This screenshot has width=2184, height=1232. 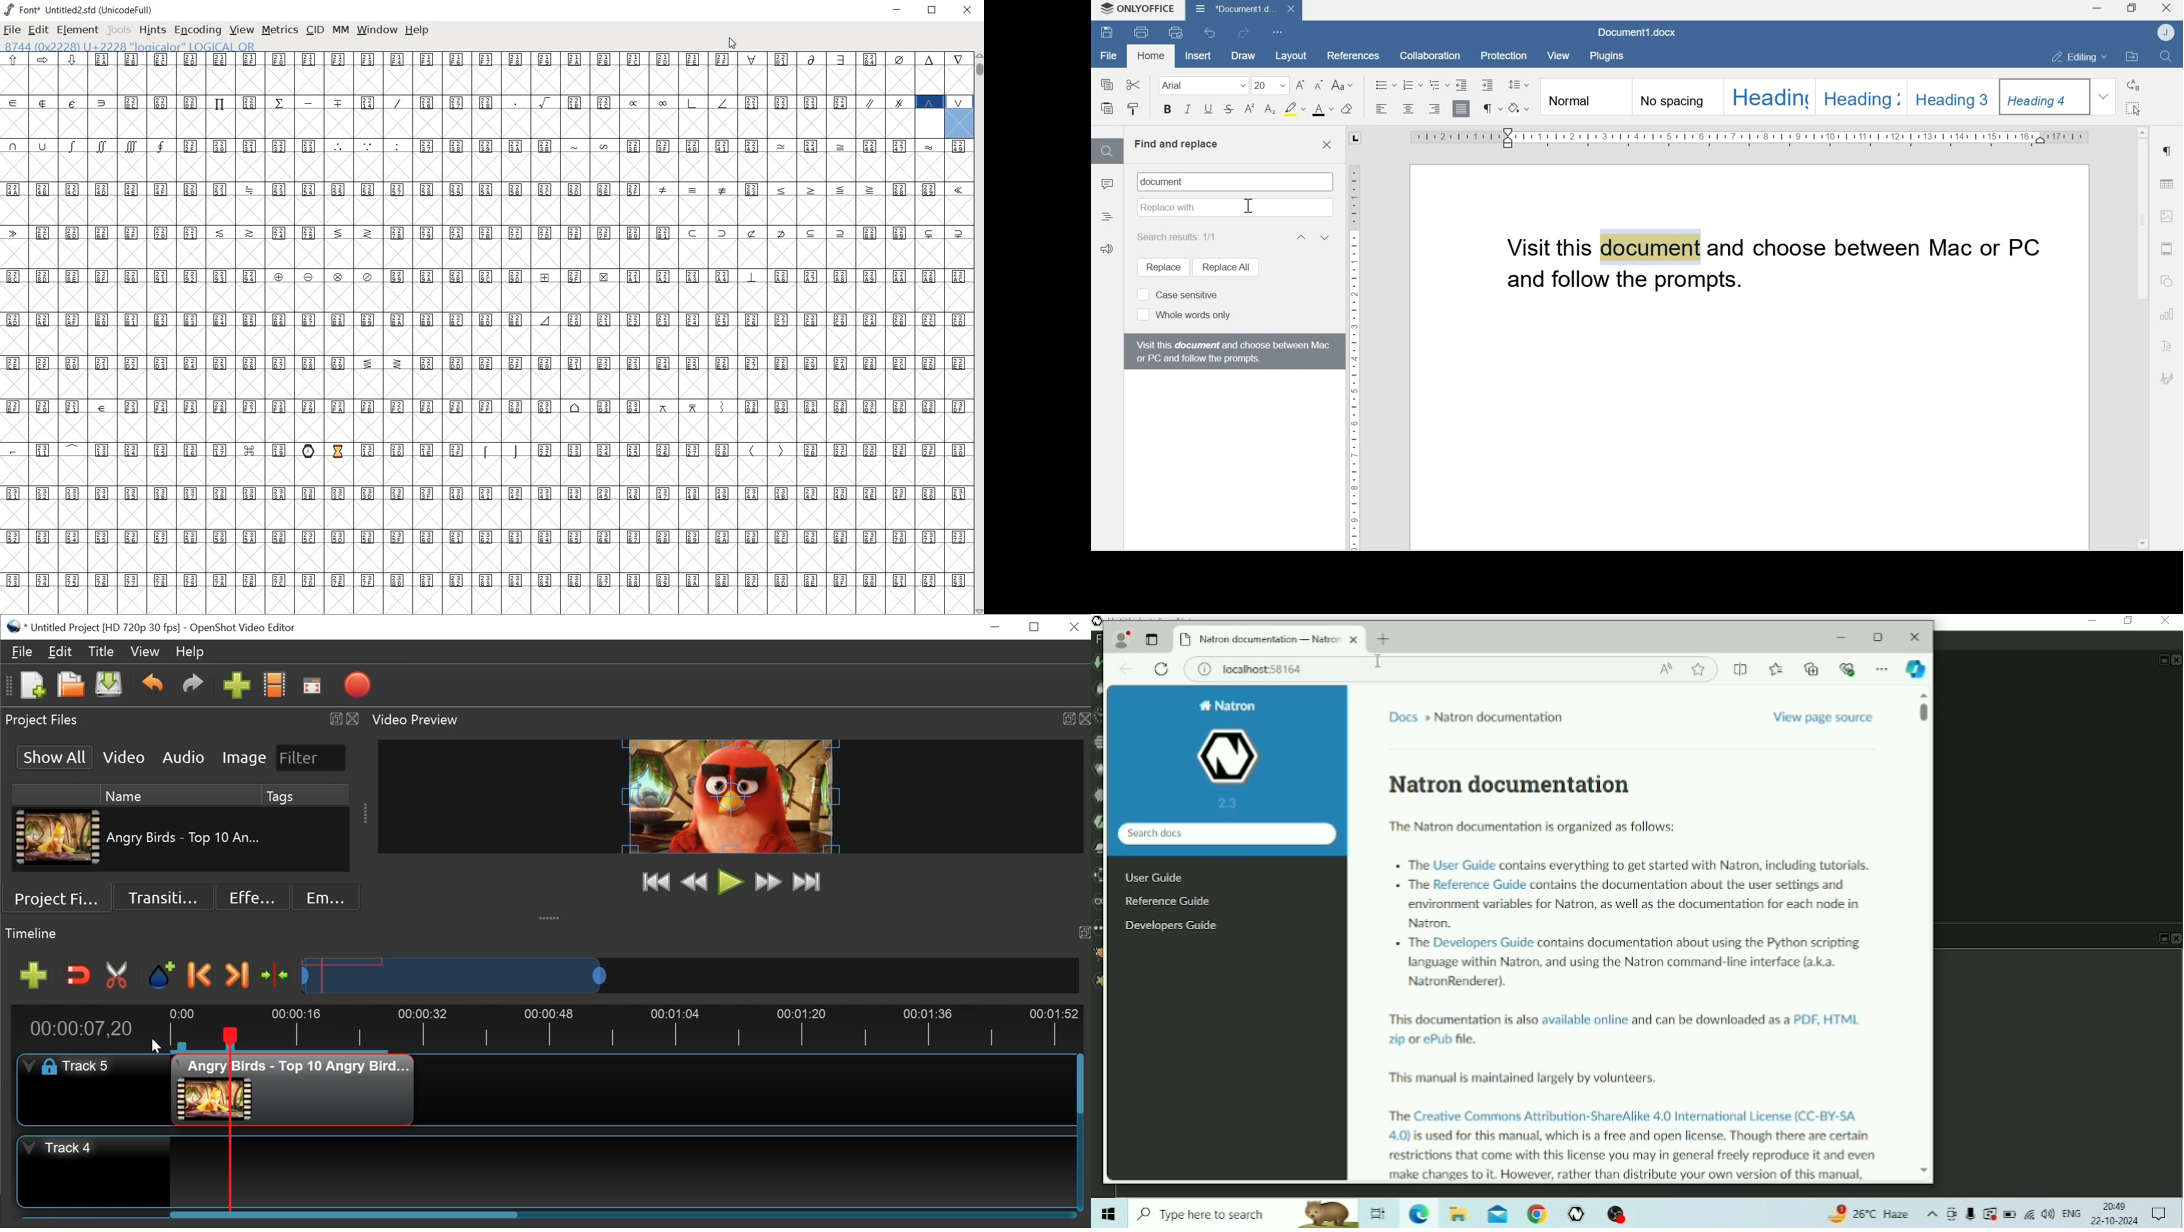 What do you see at coordinates (1109, 109) in the screenshot?
I see `Paste` at bounding box center [1109, 109].